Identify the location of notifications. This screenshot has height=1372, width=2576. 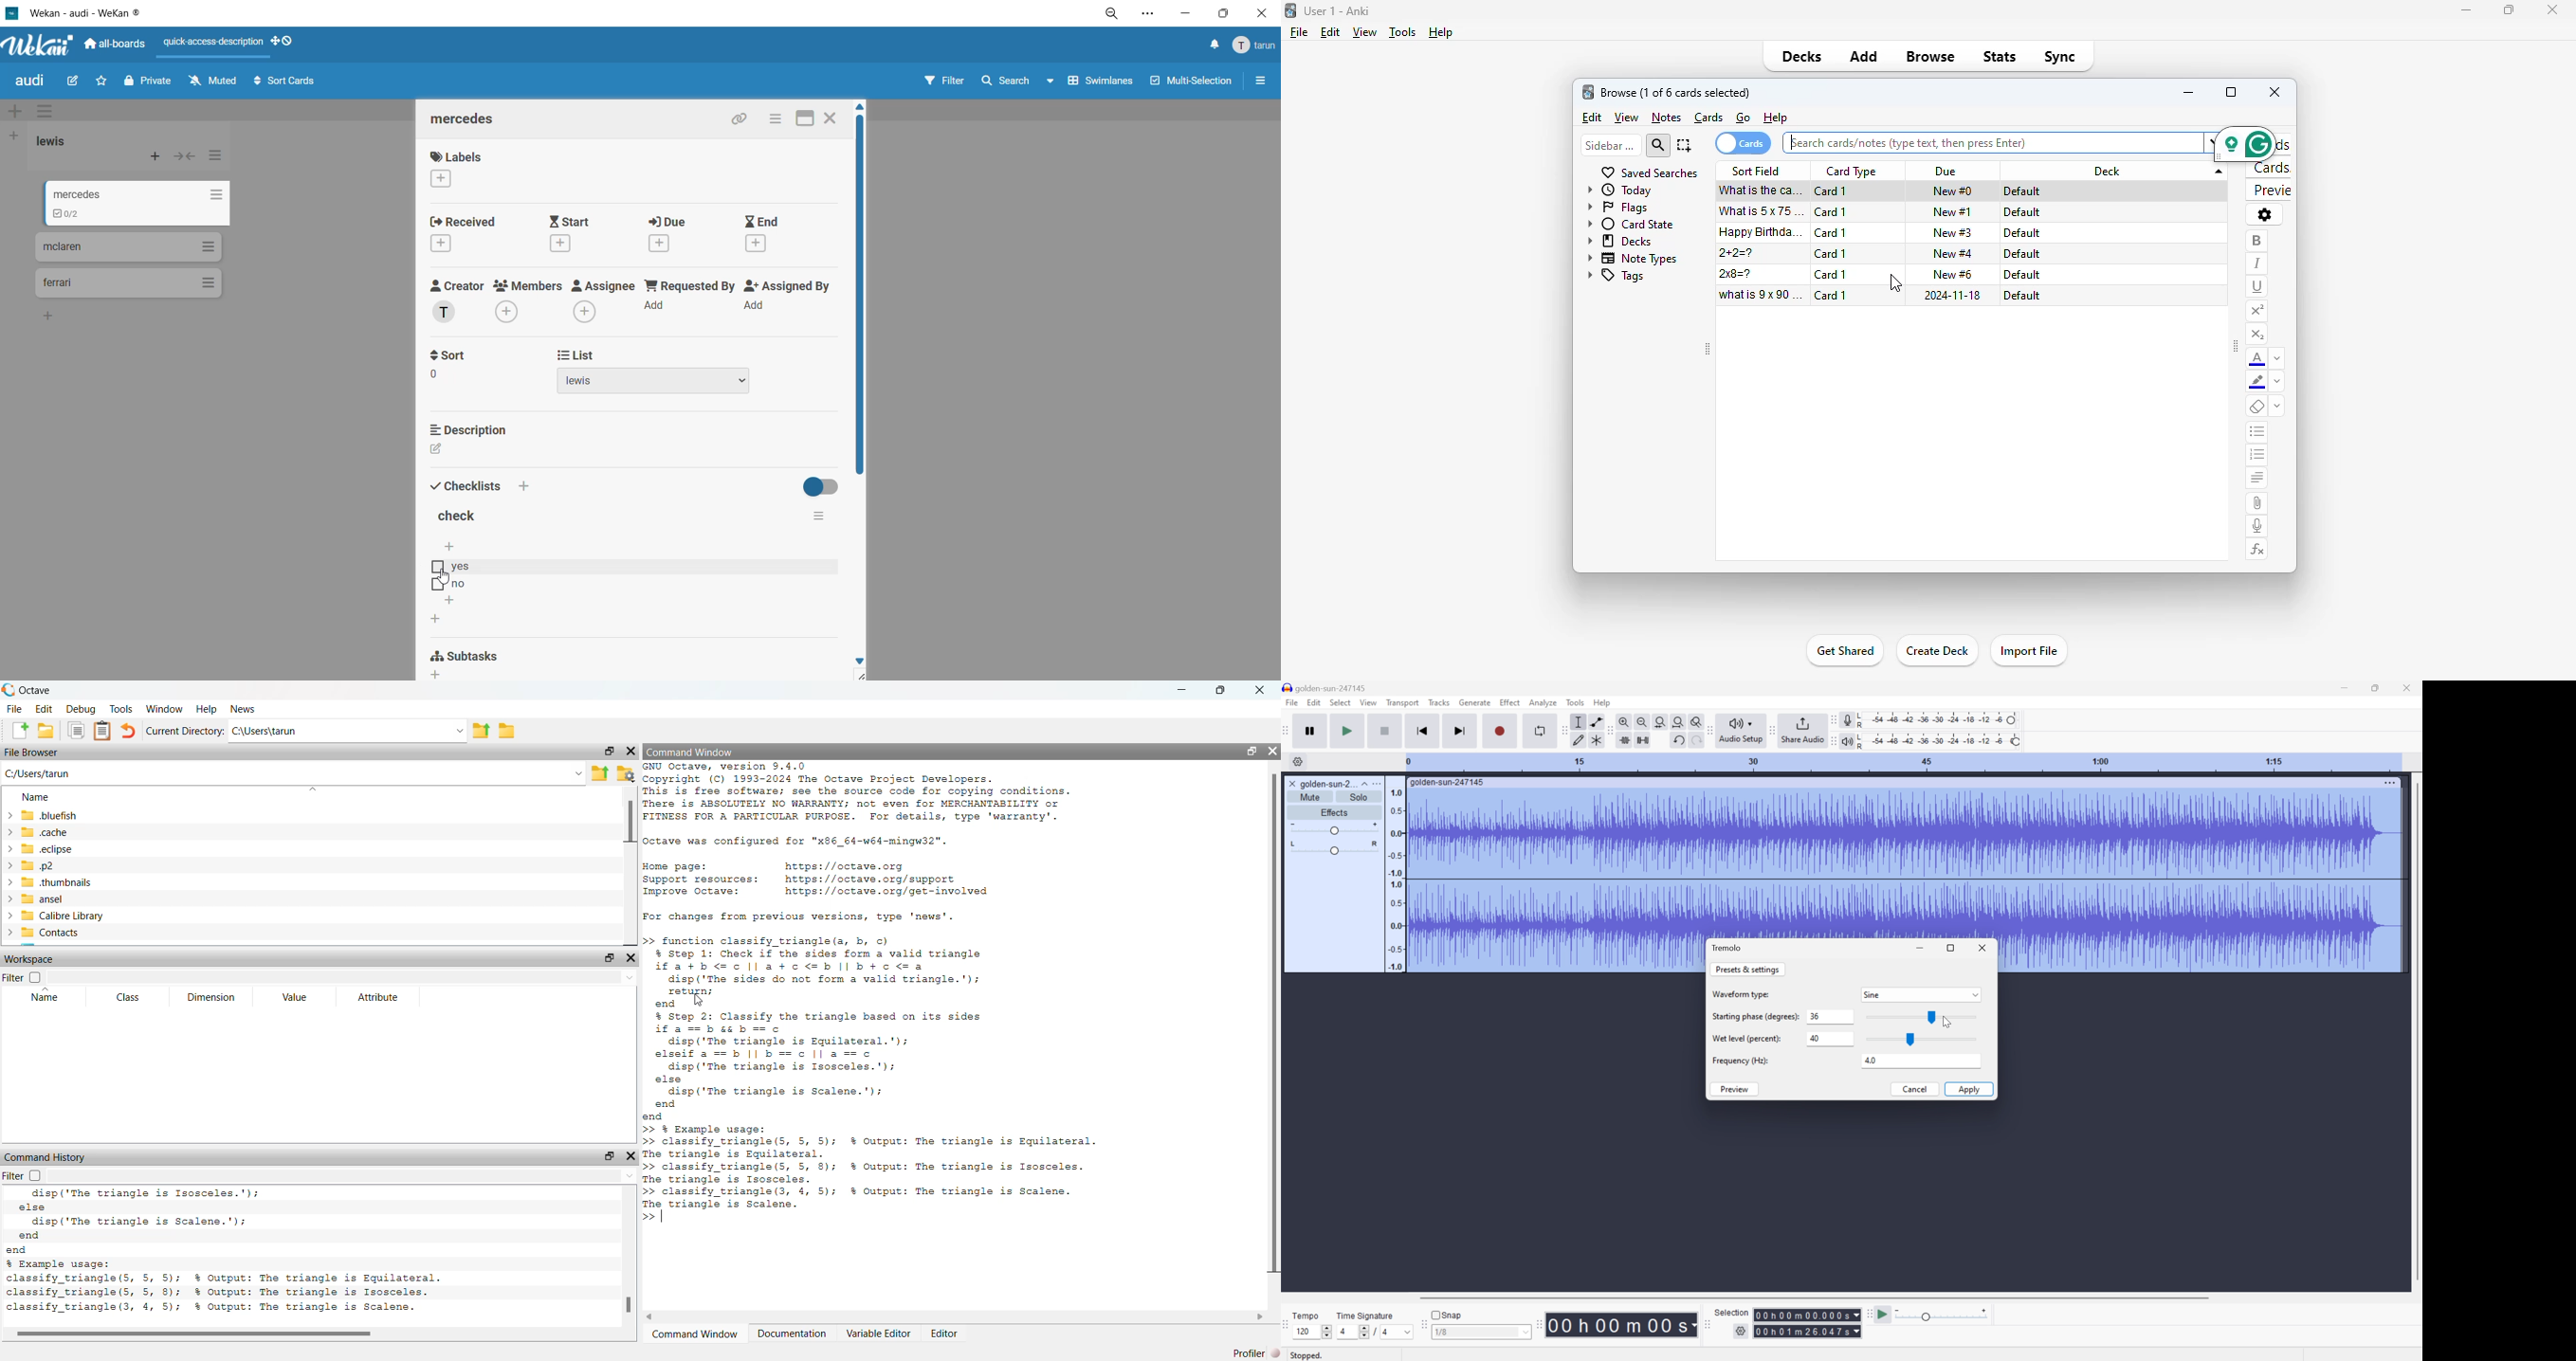
(1209, 47).